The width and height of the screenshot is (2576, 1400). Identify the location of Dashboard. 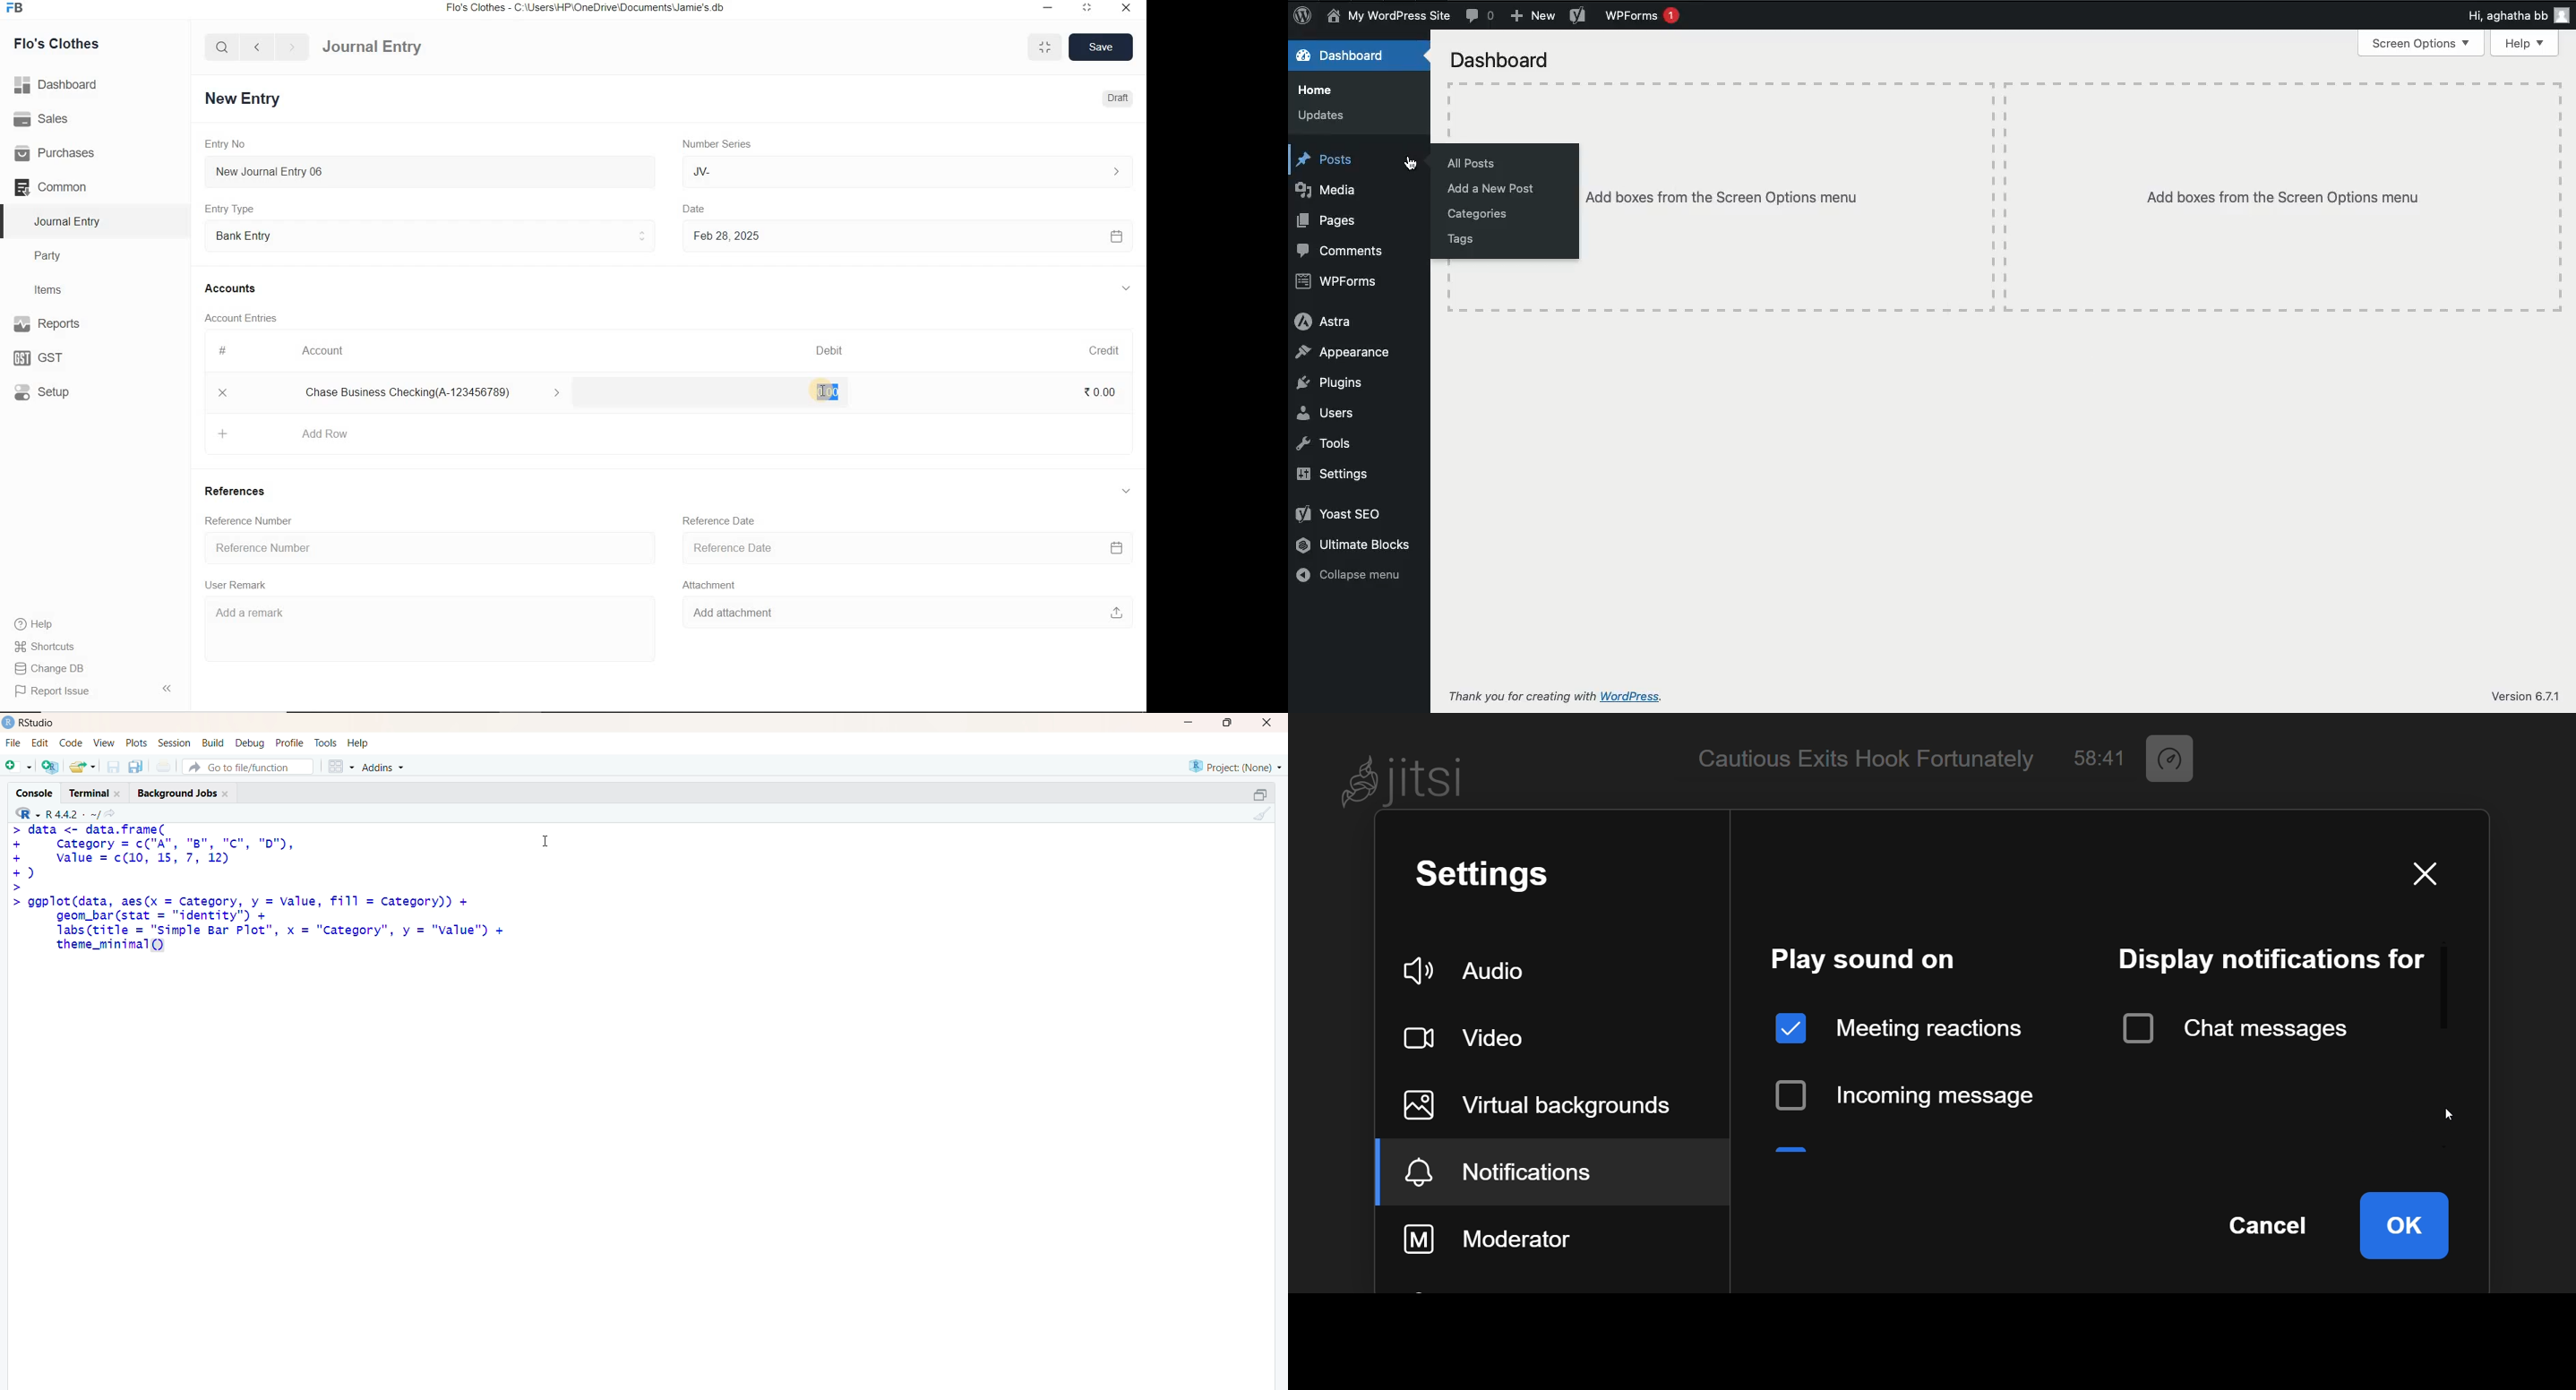
(1350, 56).